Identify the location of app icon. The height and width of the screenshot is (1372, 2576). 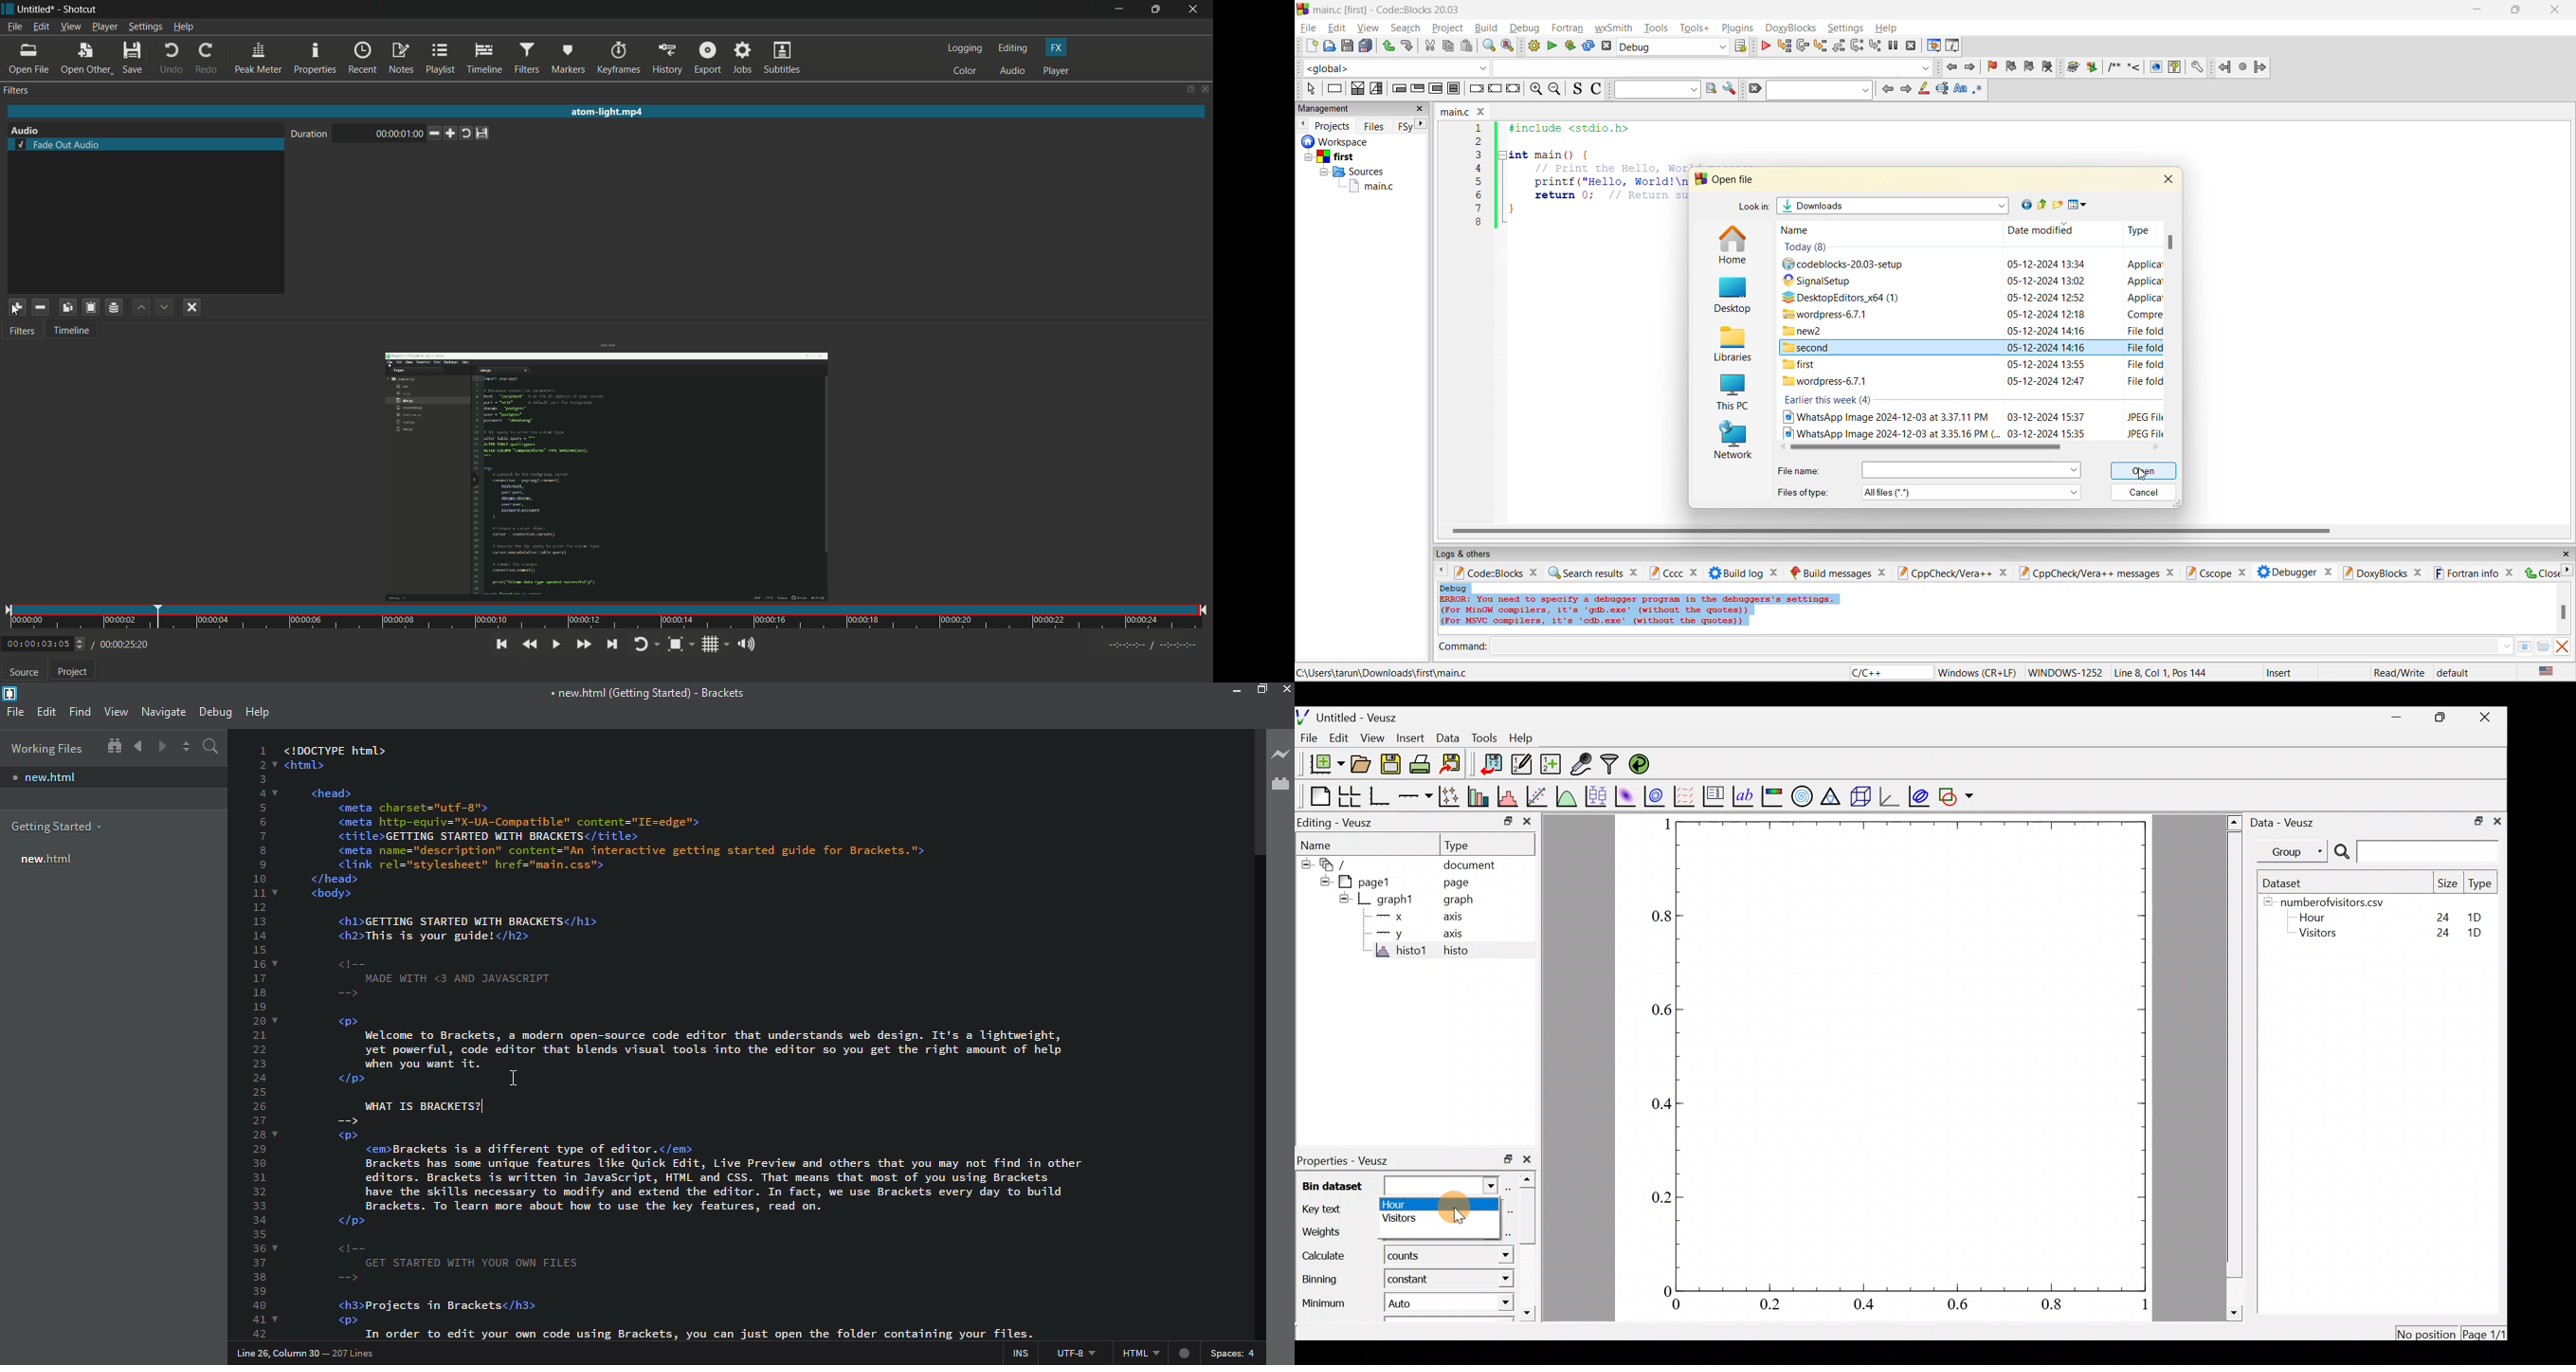
(8, 8).